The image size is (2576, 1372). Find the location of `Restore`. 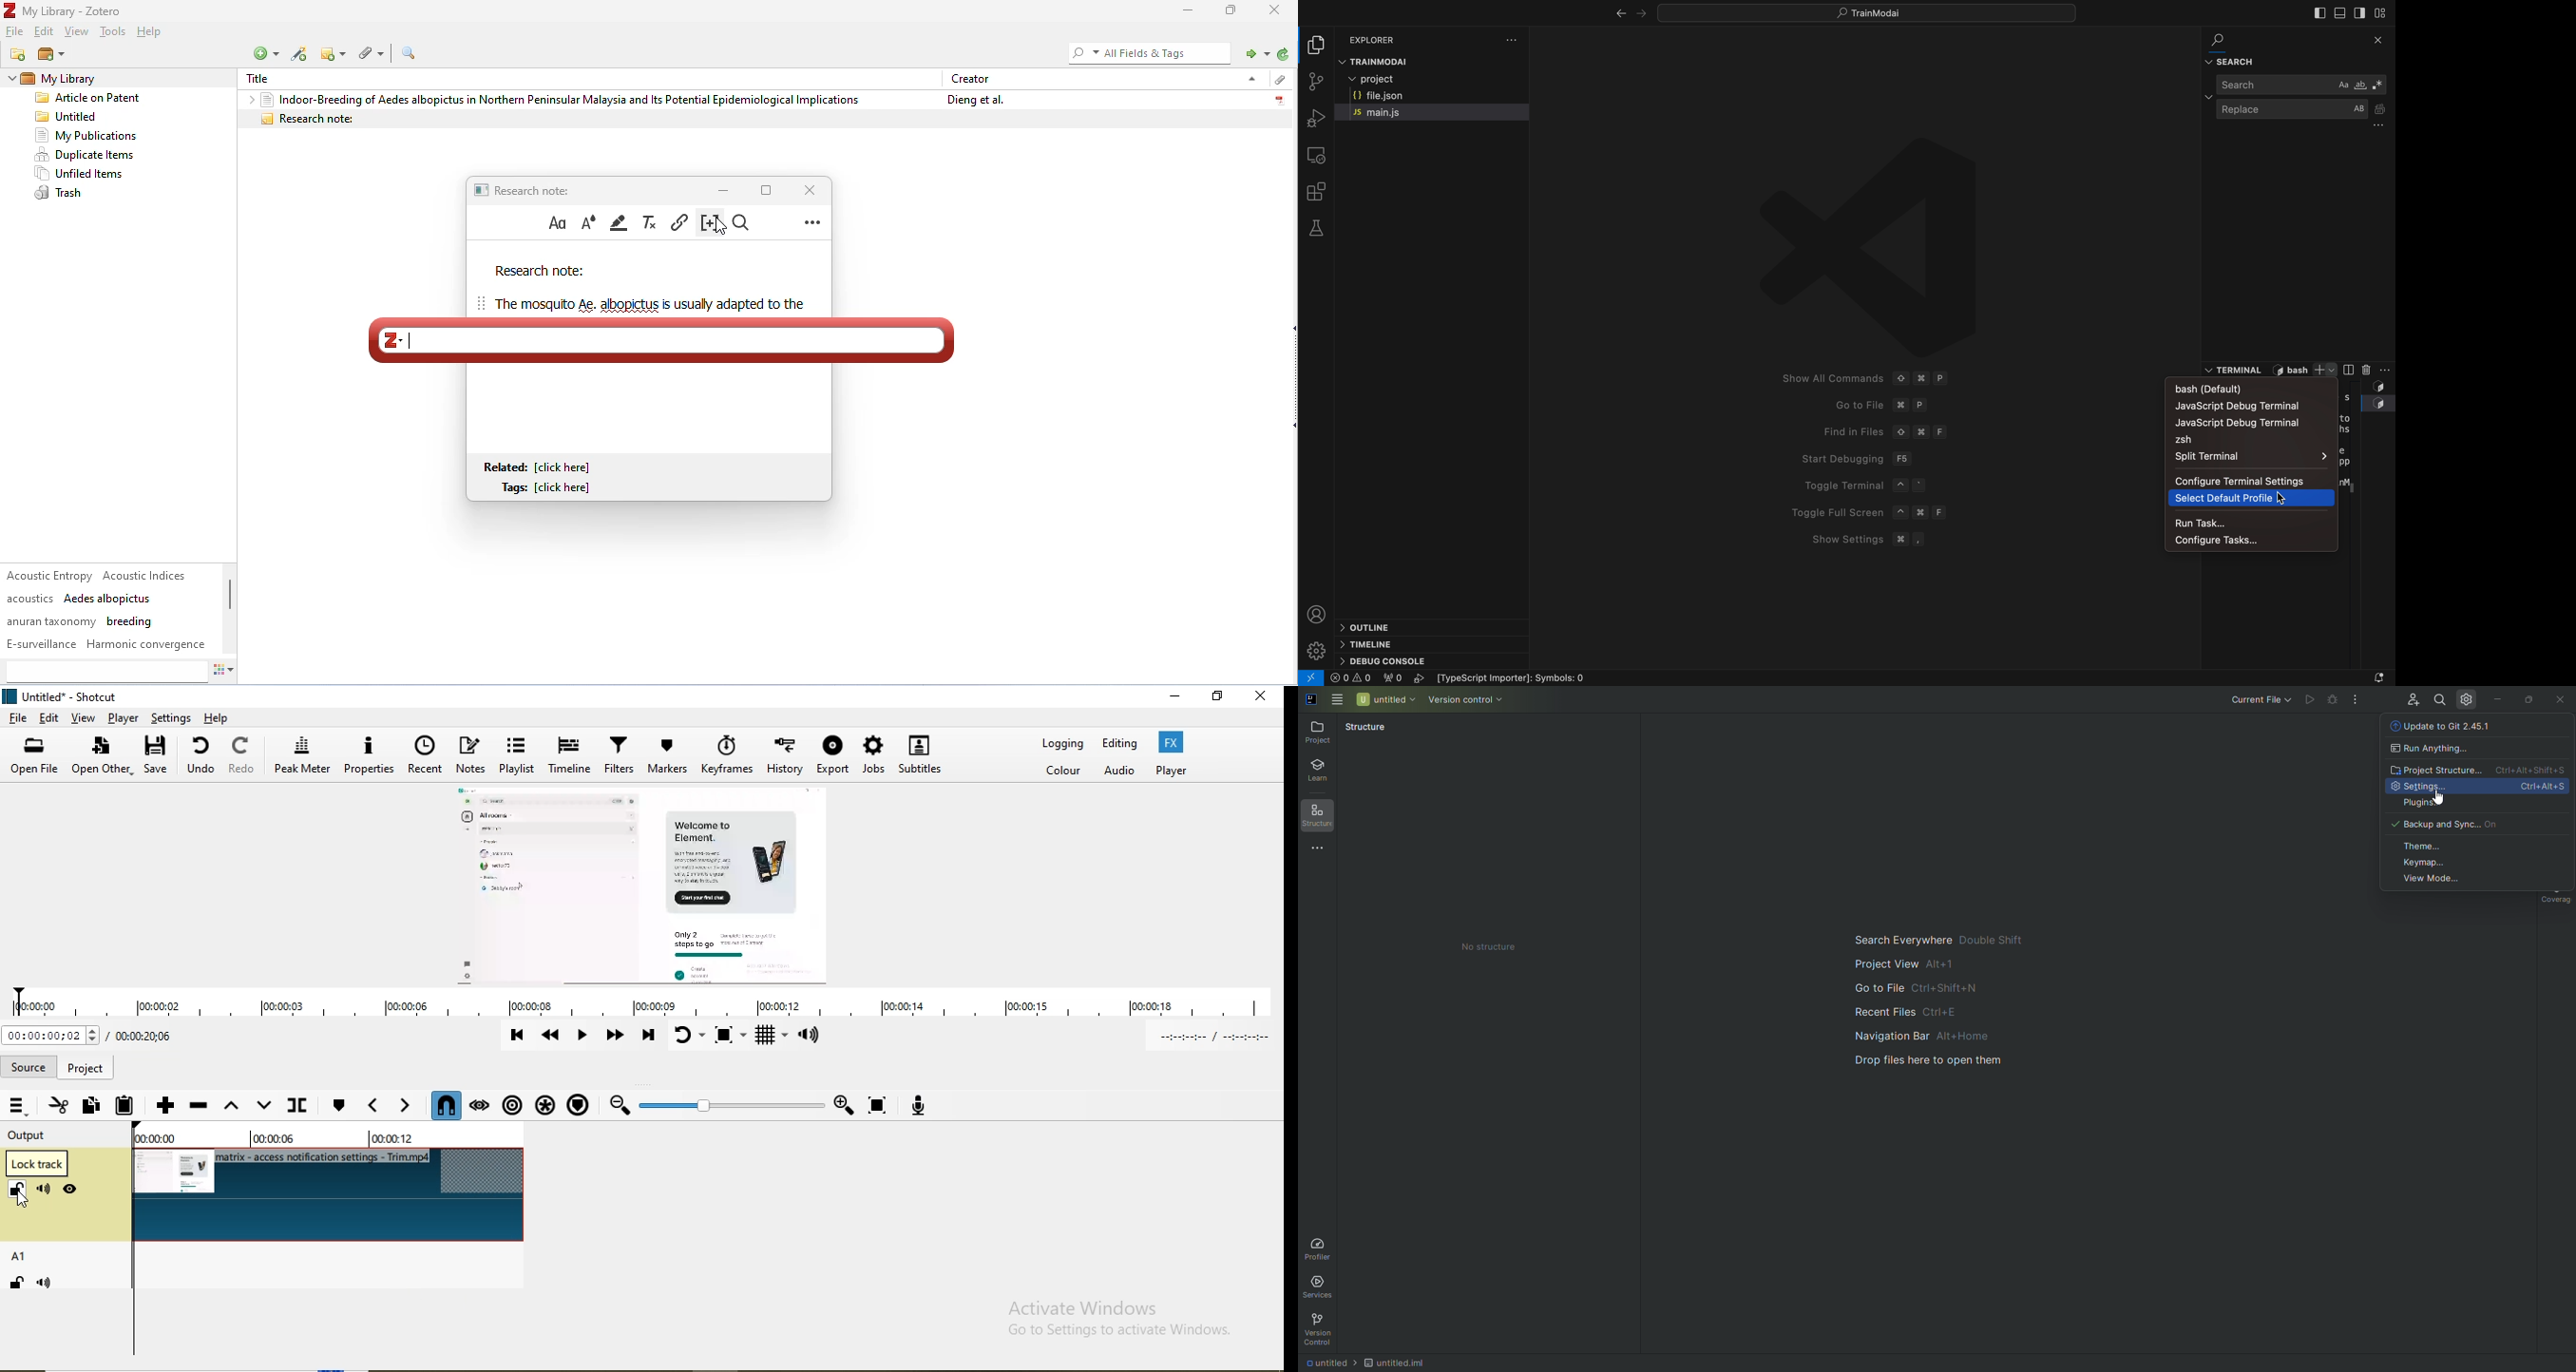

Restore is located at coordinates (1218, 696).